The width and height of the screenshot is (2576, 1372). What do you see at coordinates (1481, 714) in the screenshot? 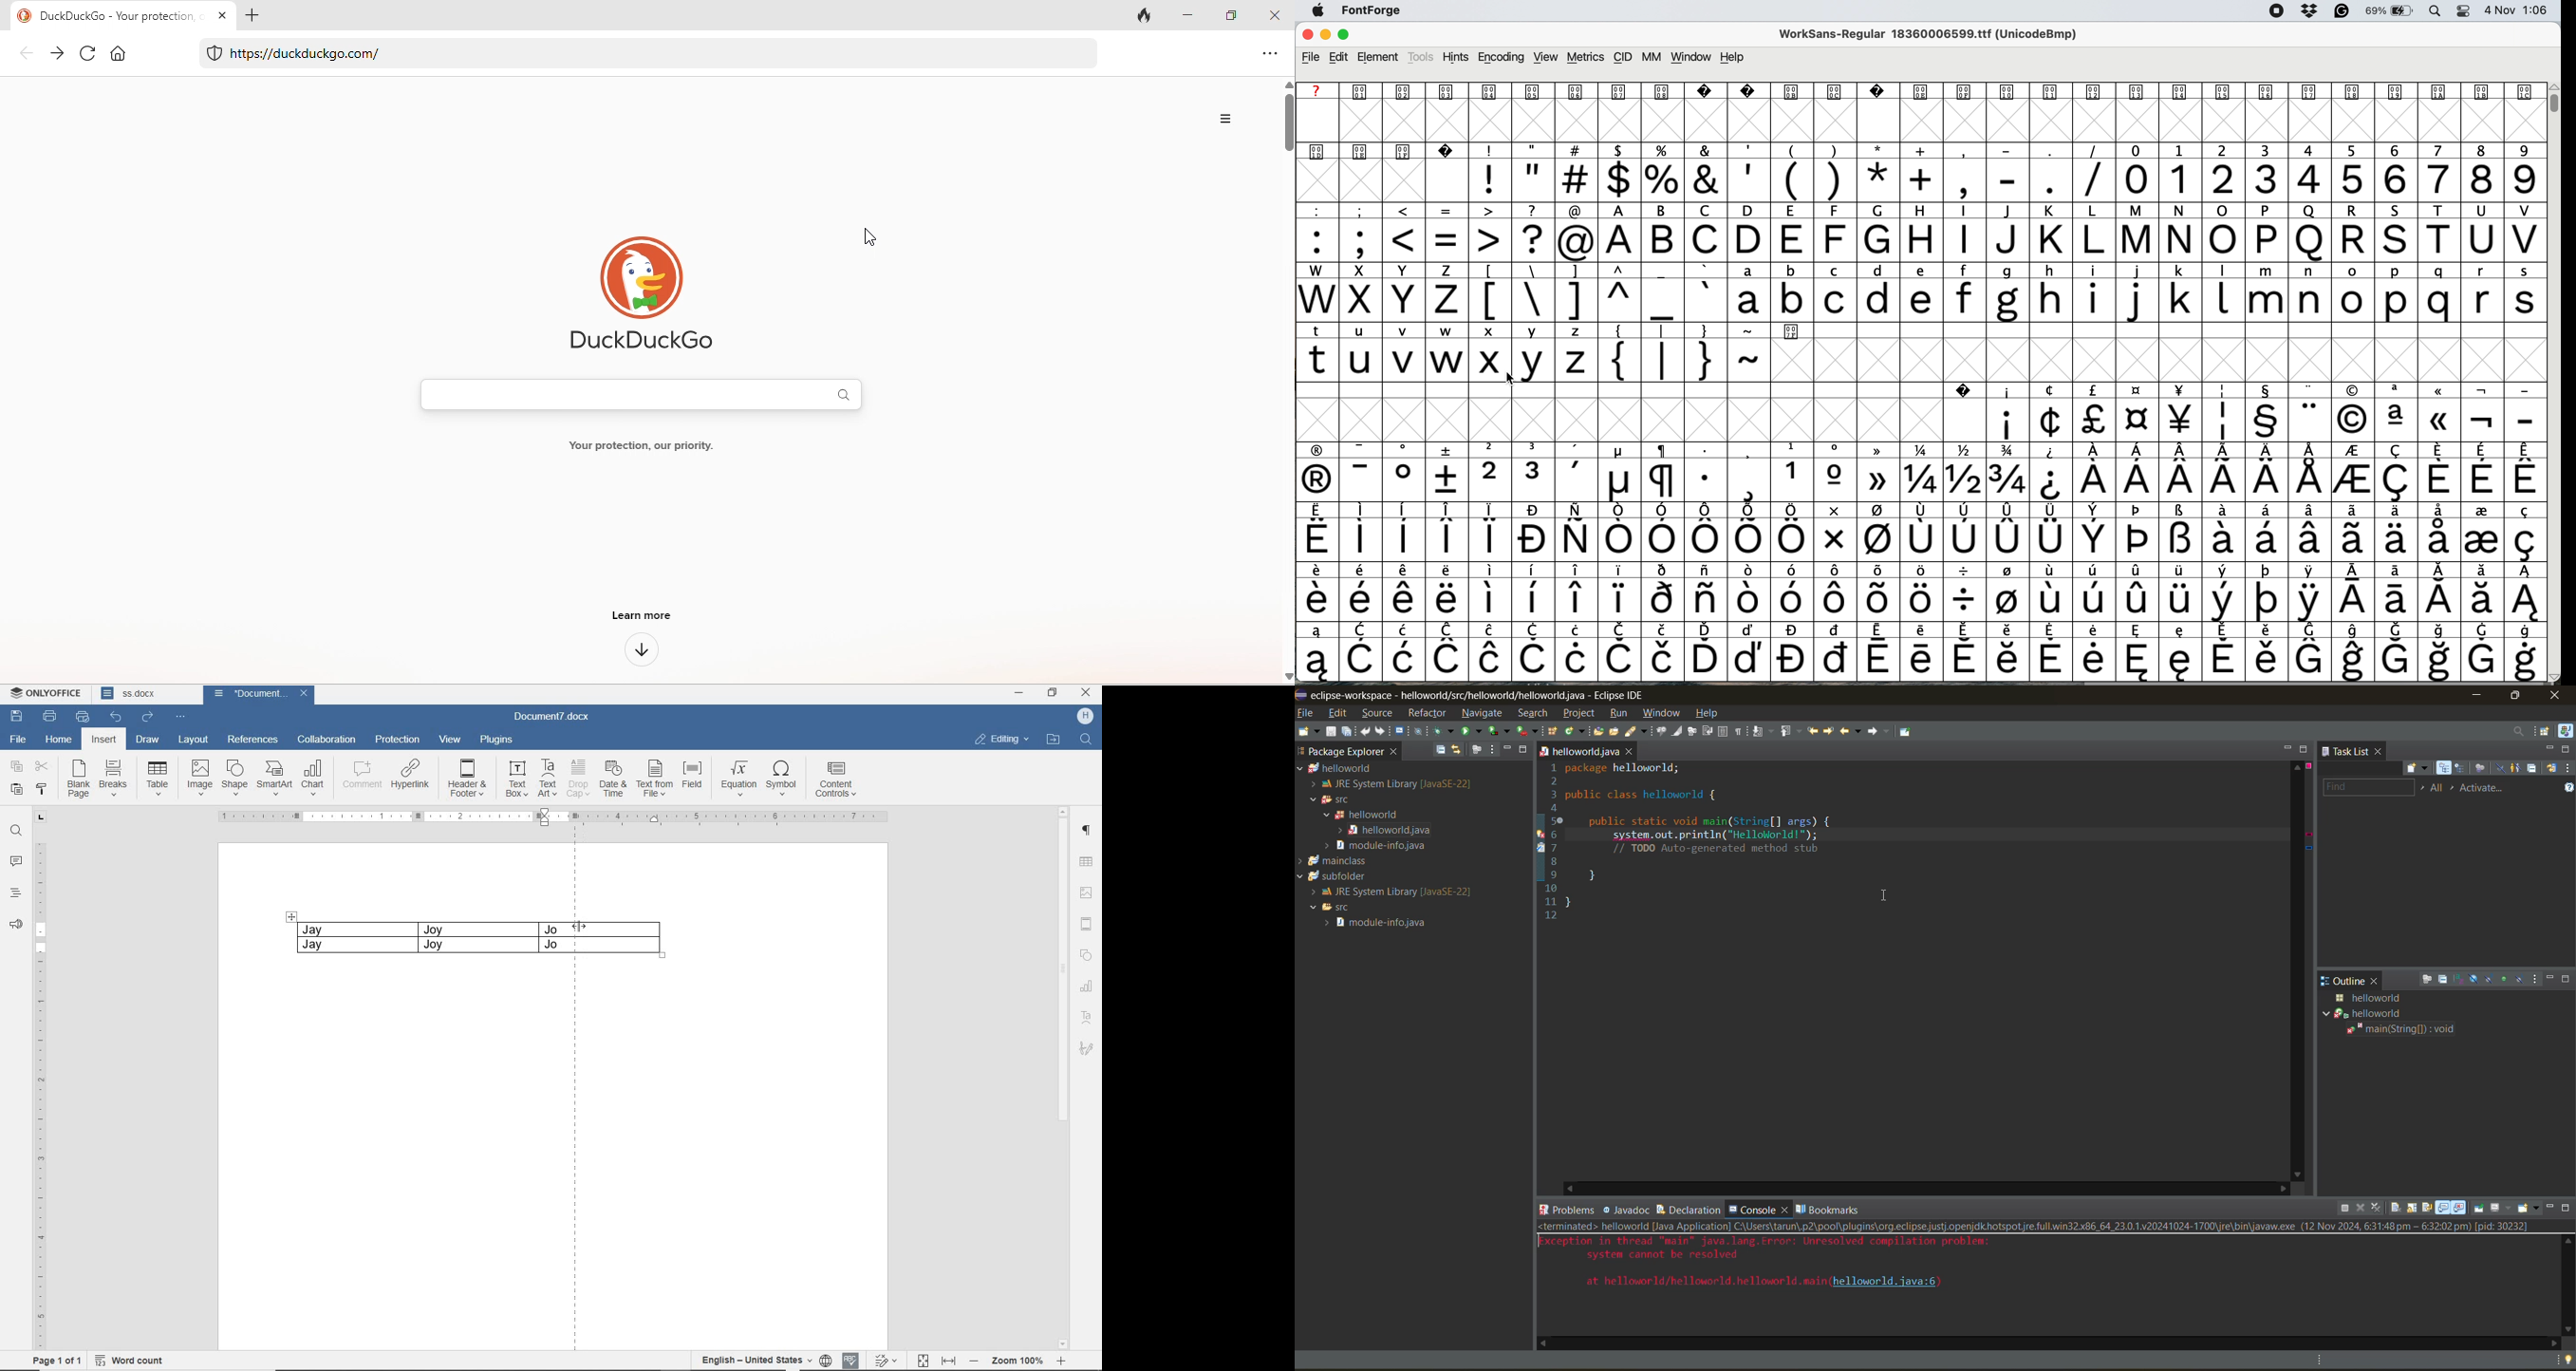
I see `navigate` at bounding box center [1481, 714].